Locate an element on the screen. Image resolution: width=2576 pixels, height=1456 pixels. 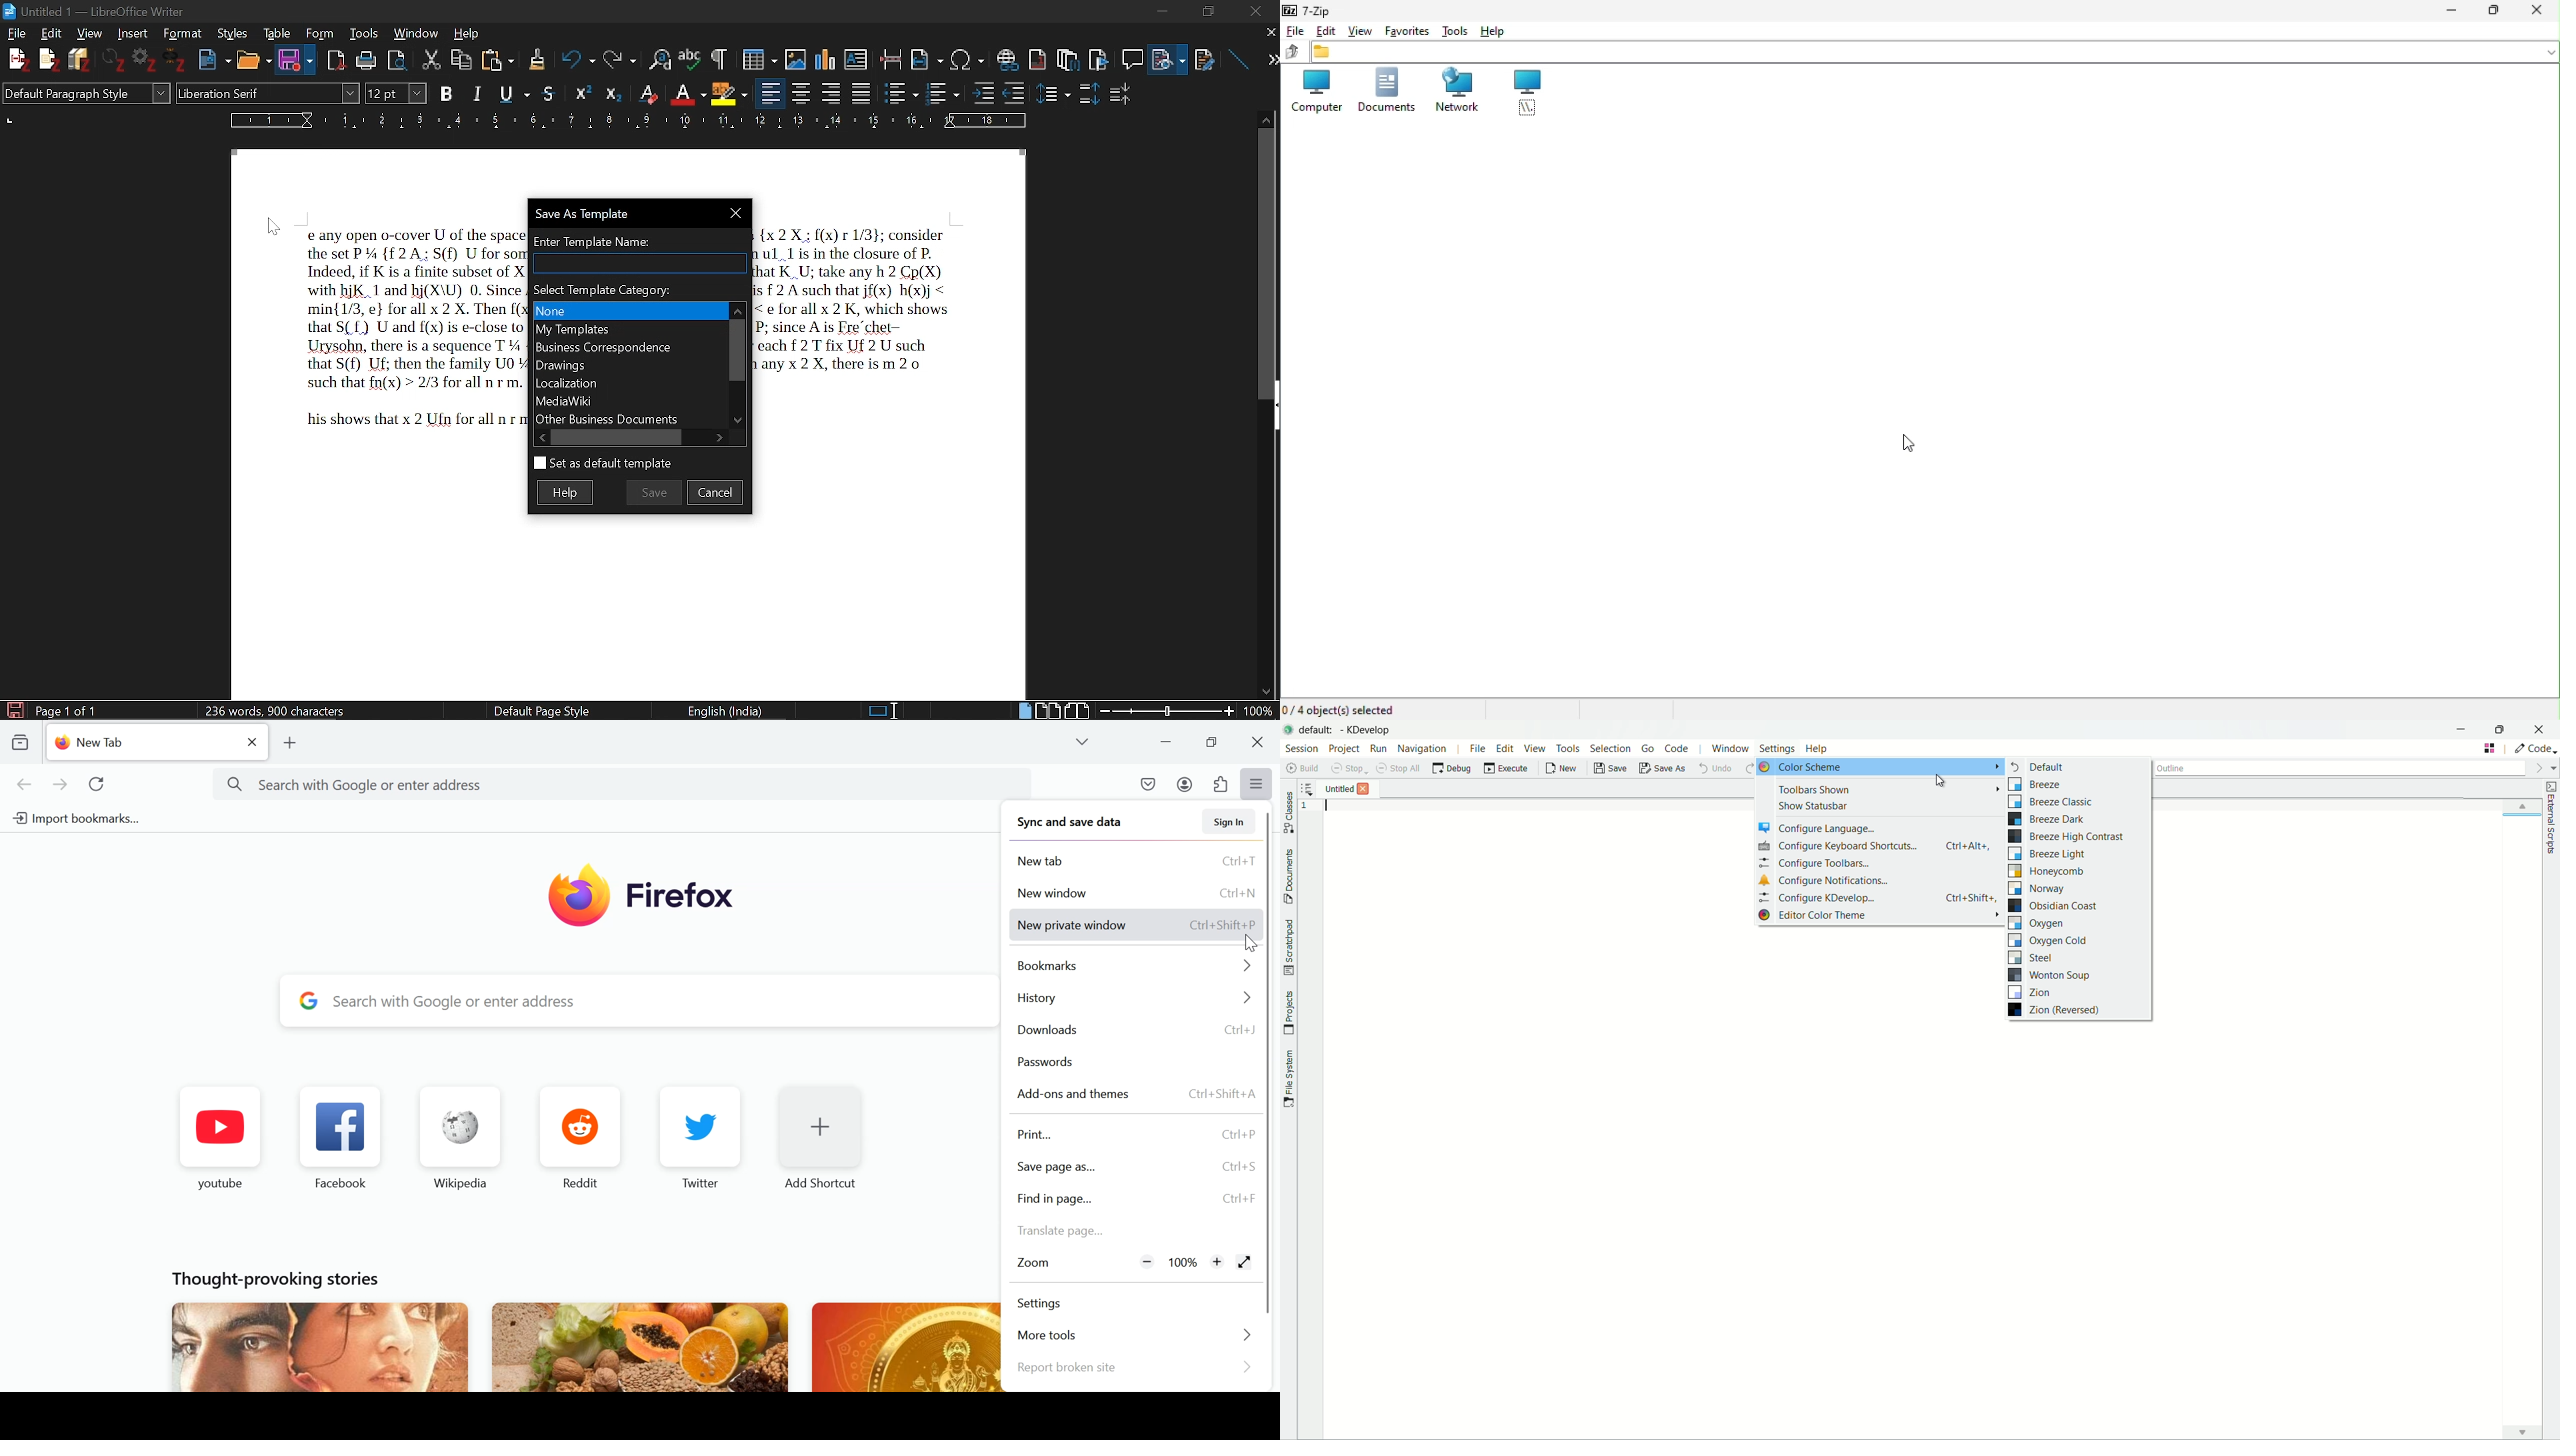
English(India) is located at coordinates (733, 709).